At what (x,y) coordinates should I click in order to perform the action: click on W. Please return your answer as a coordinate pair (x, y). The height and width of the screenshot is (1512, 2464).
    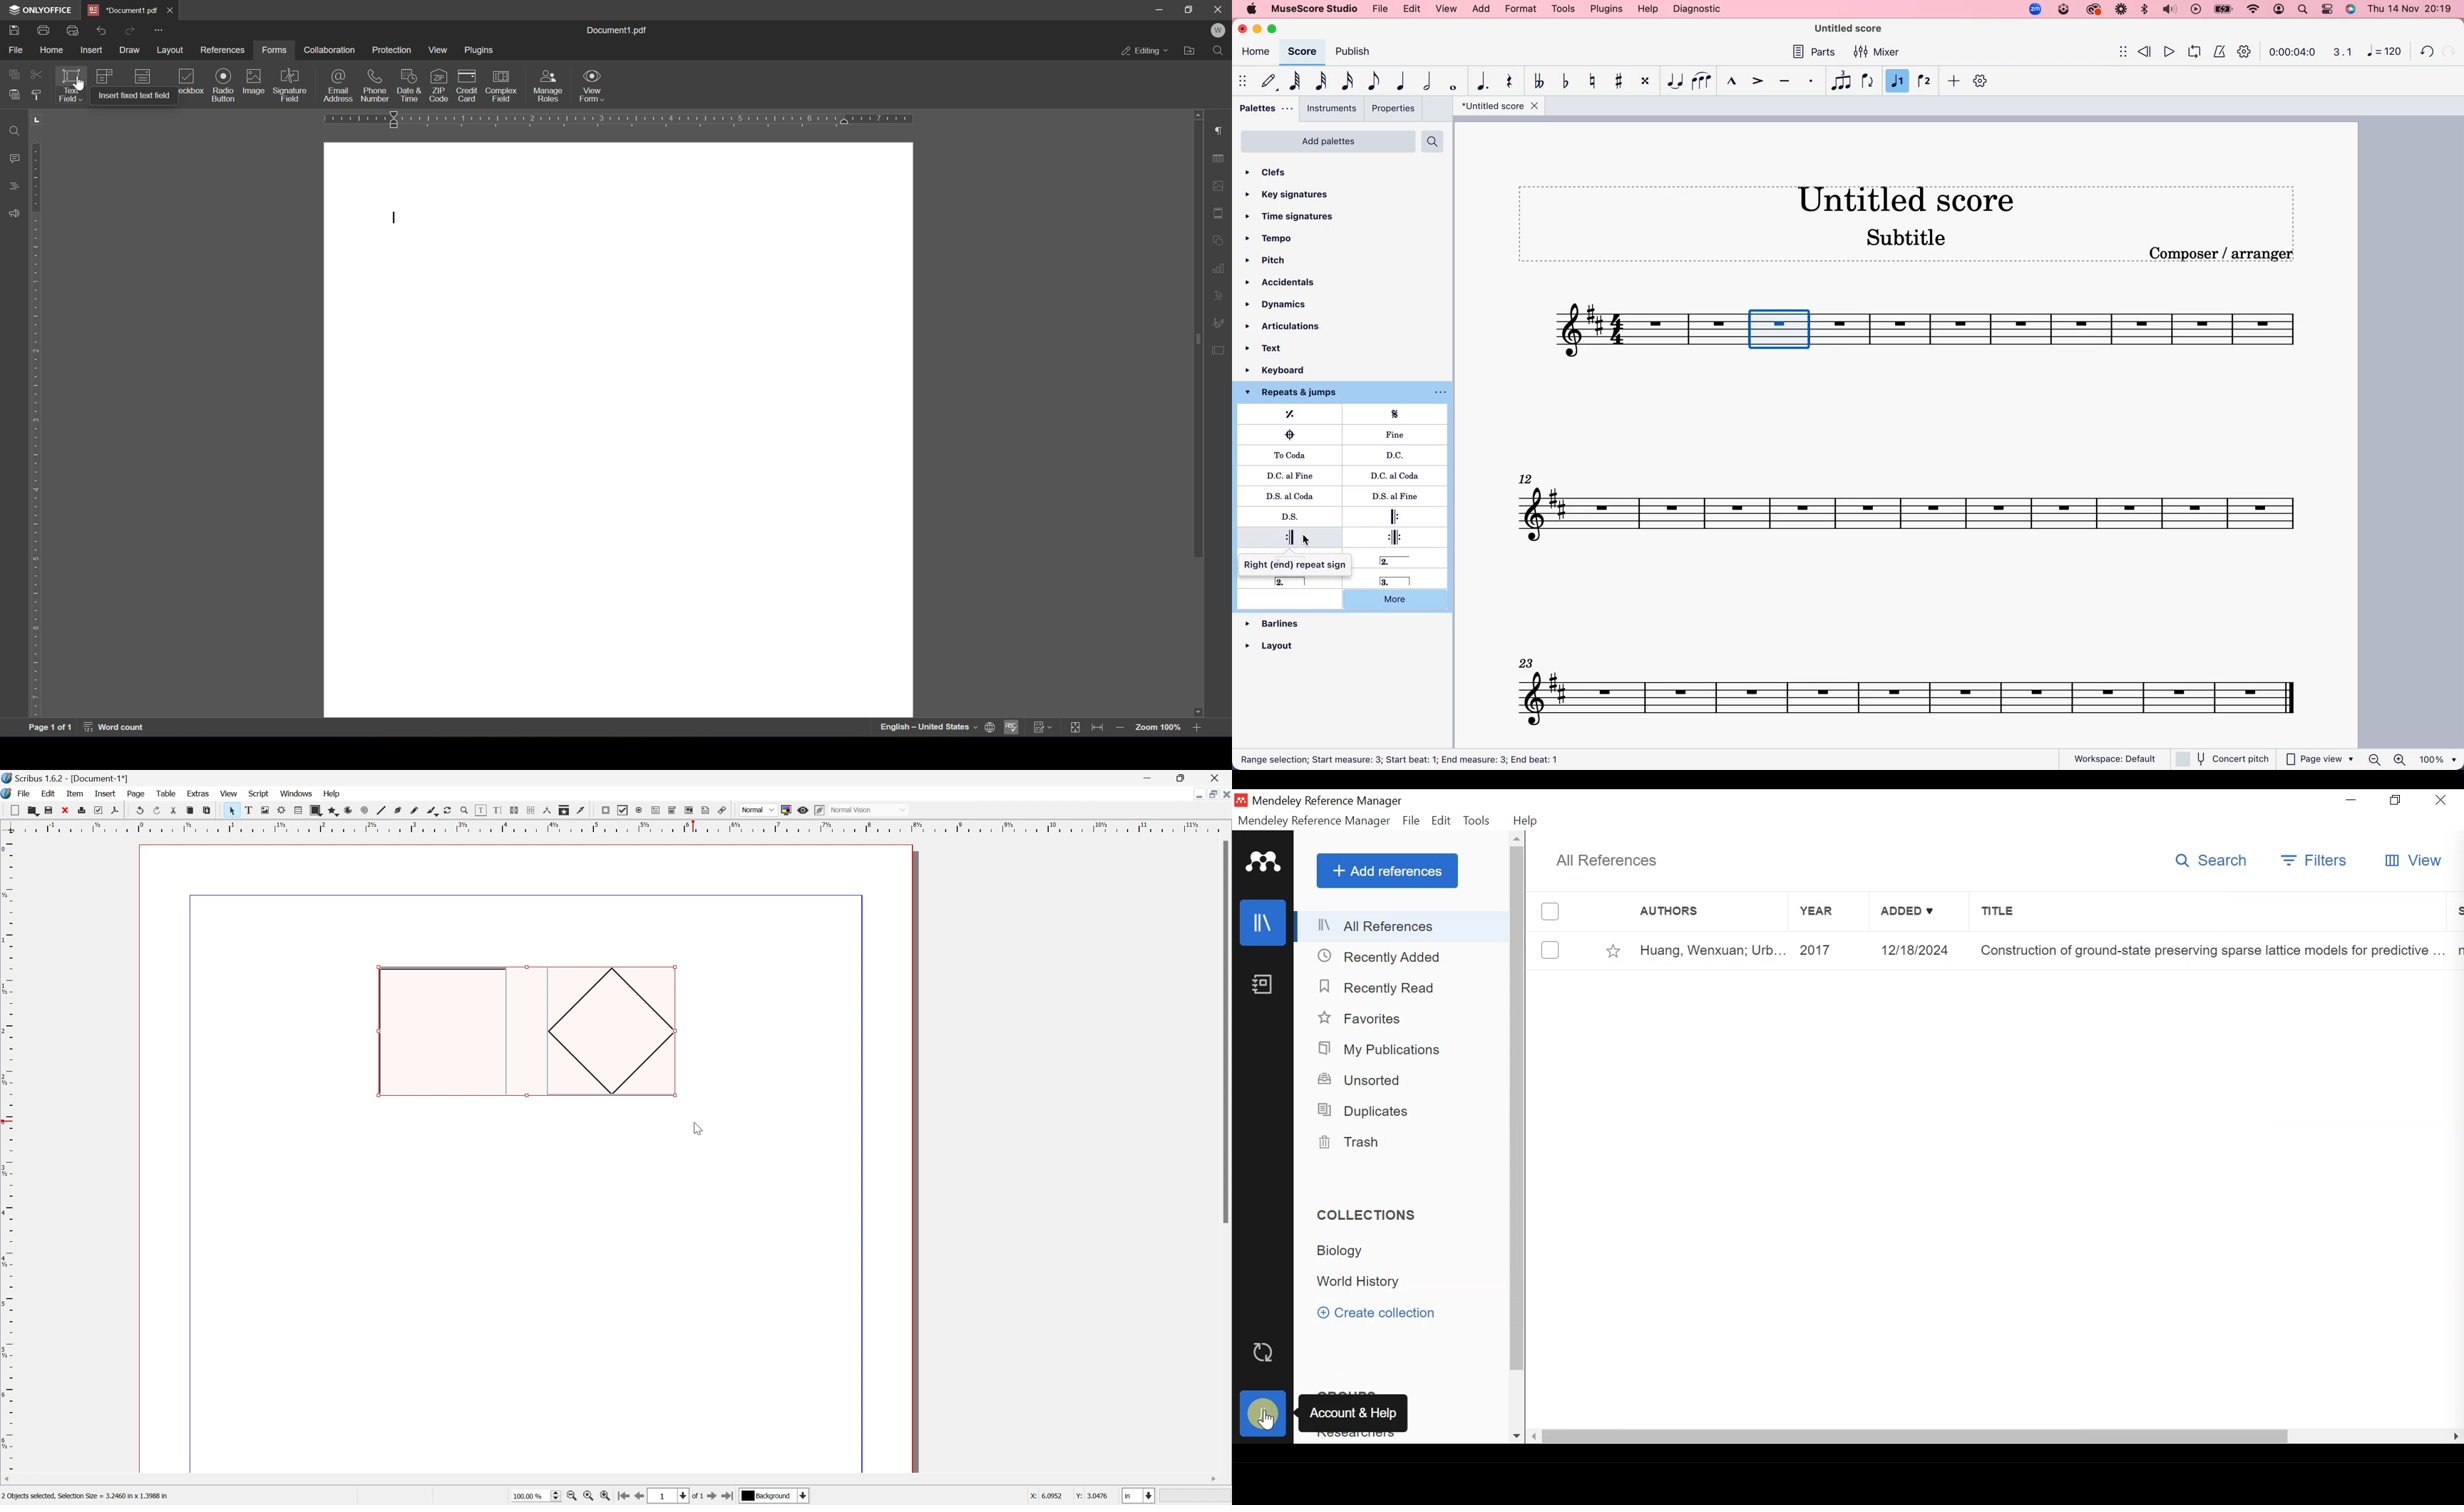
    Looking at the image, I should click on (1219, 30).